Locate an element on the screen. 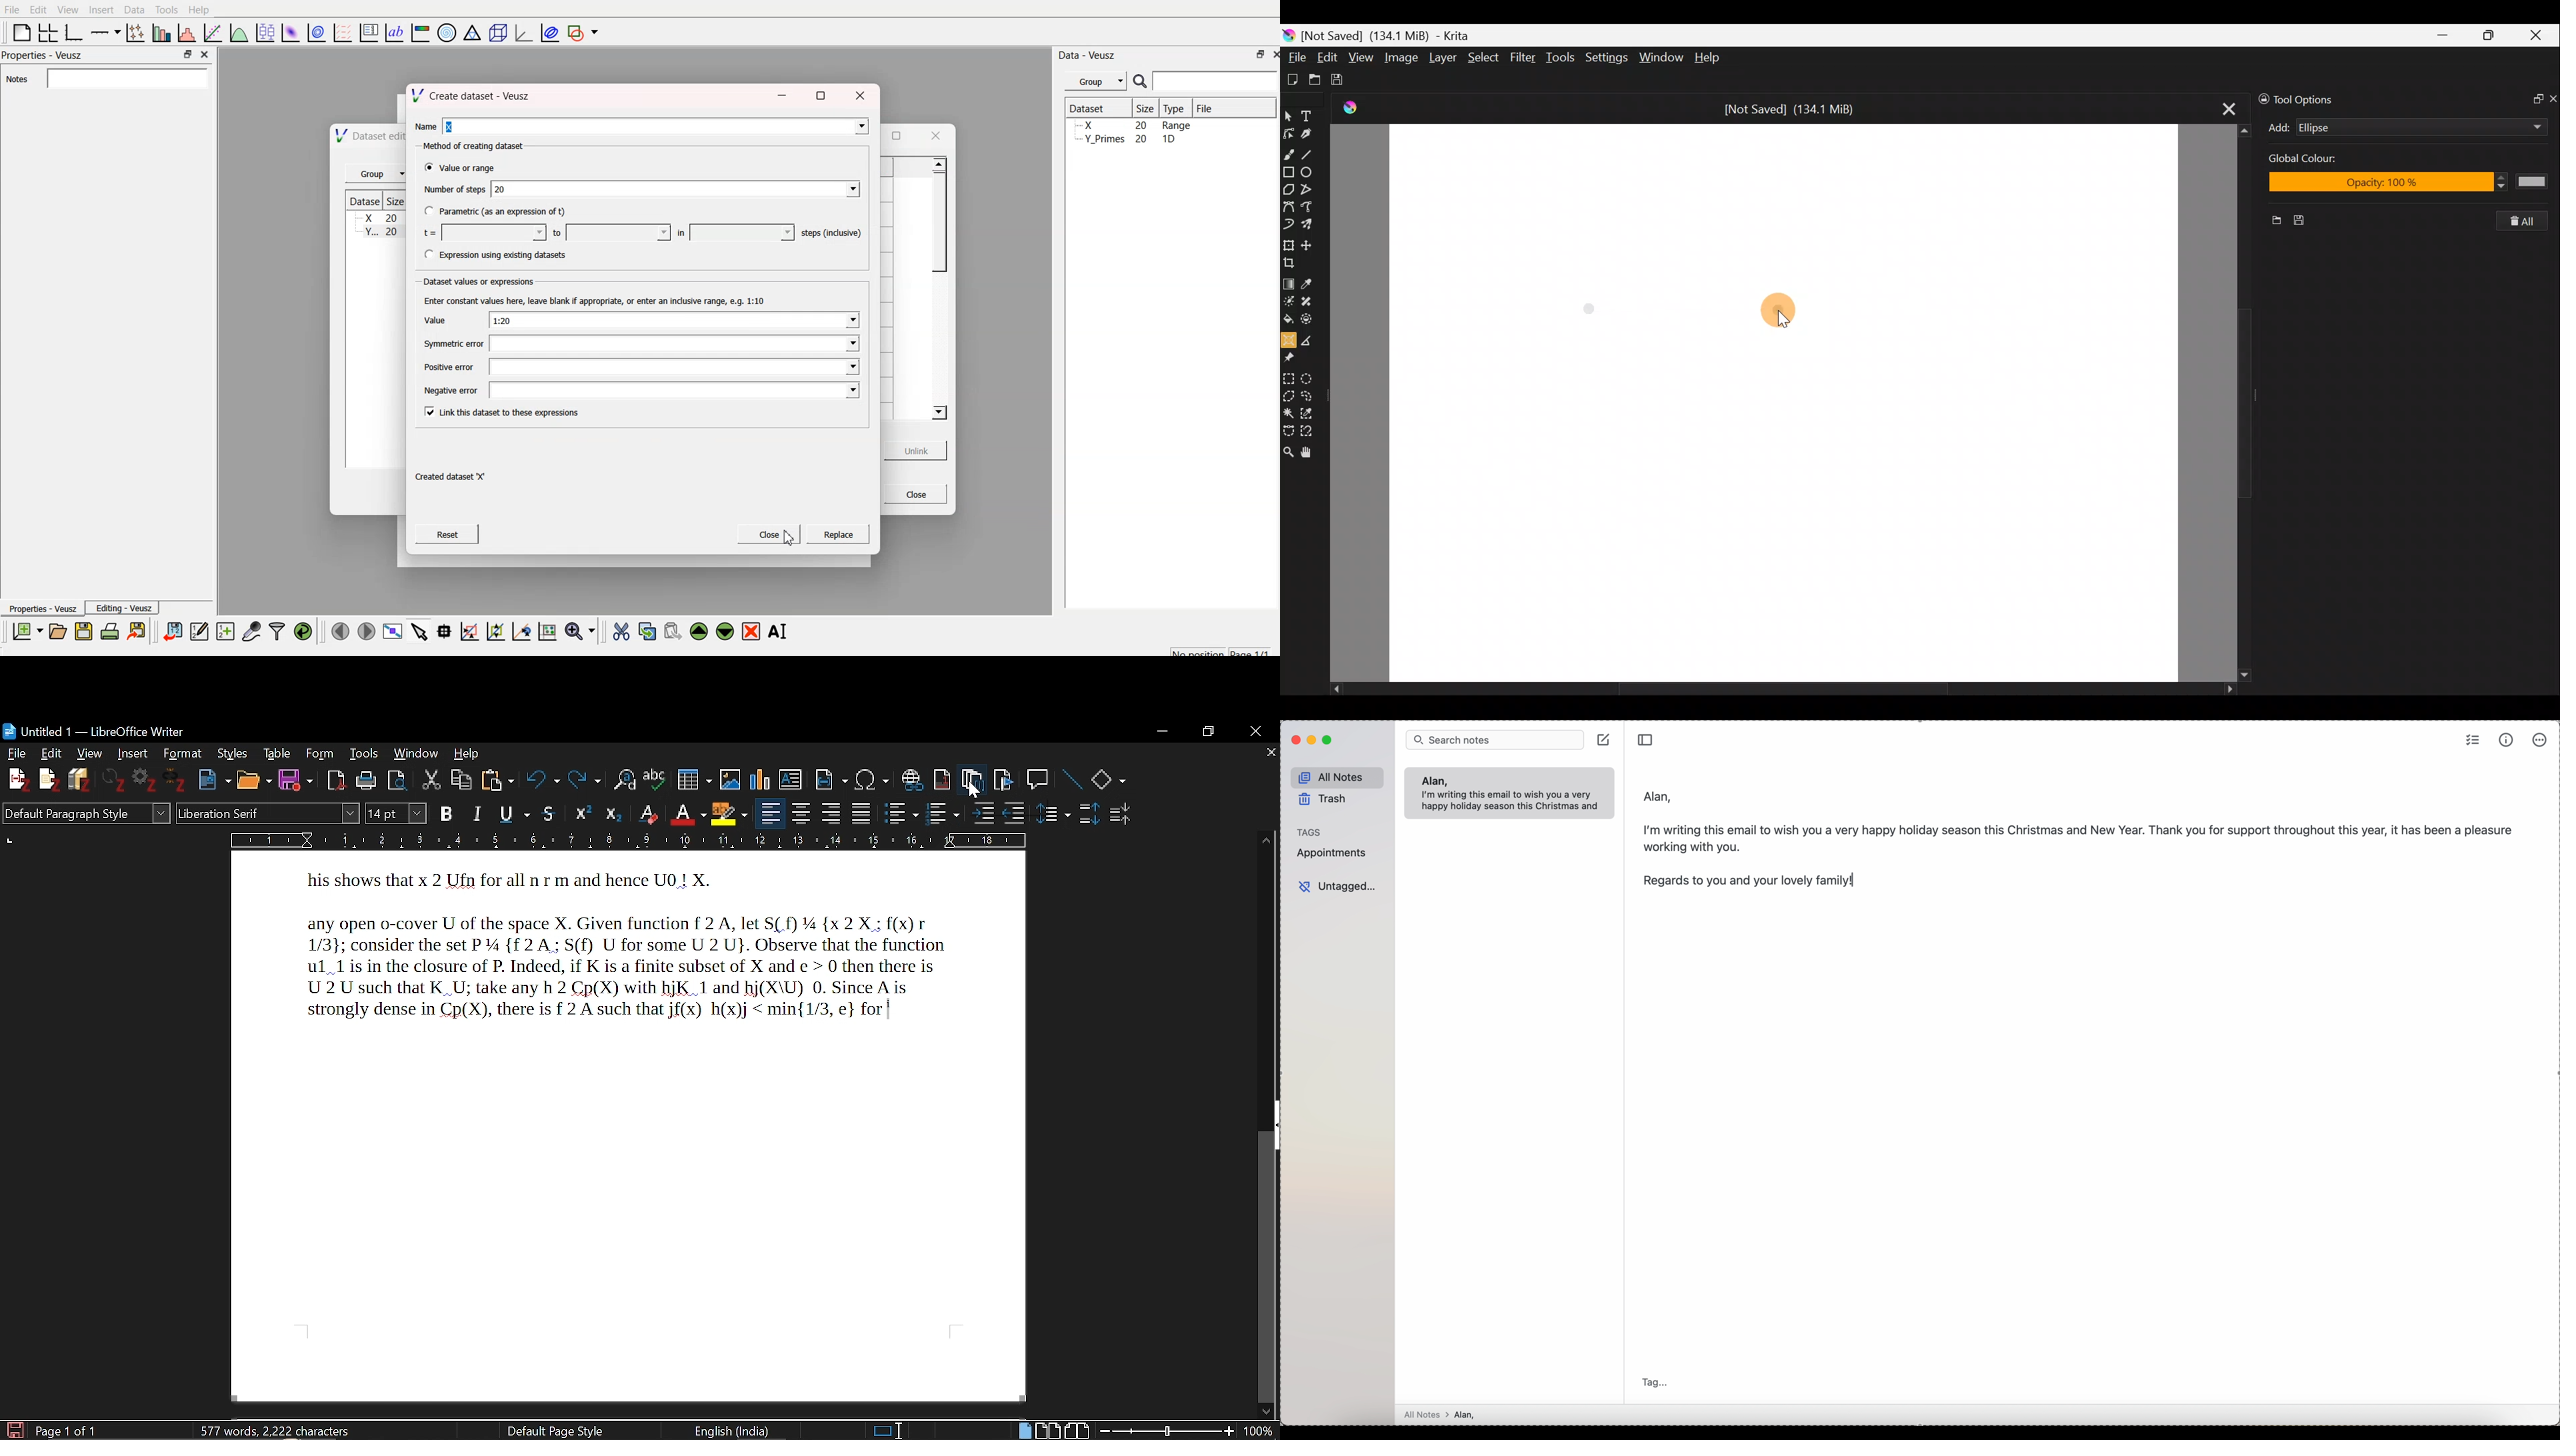 Image resolution: width=2576 pixels, height=1456 pixels. open a document is located at coordinates (57, 631).